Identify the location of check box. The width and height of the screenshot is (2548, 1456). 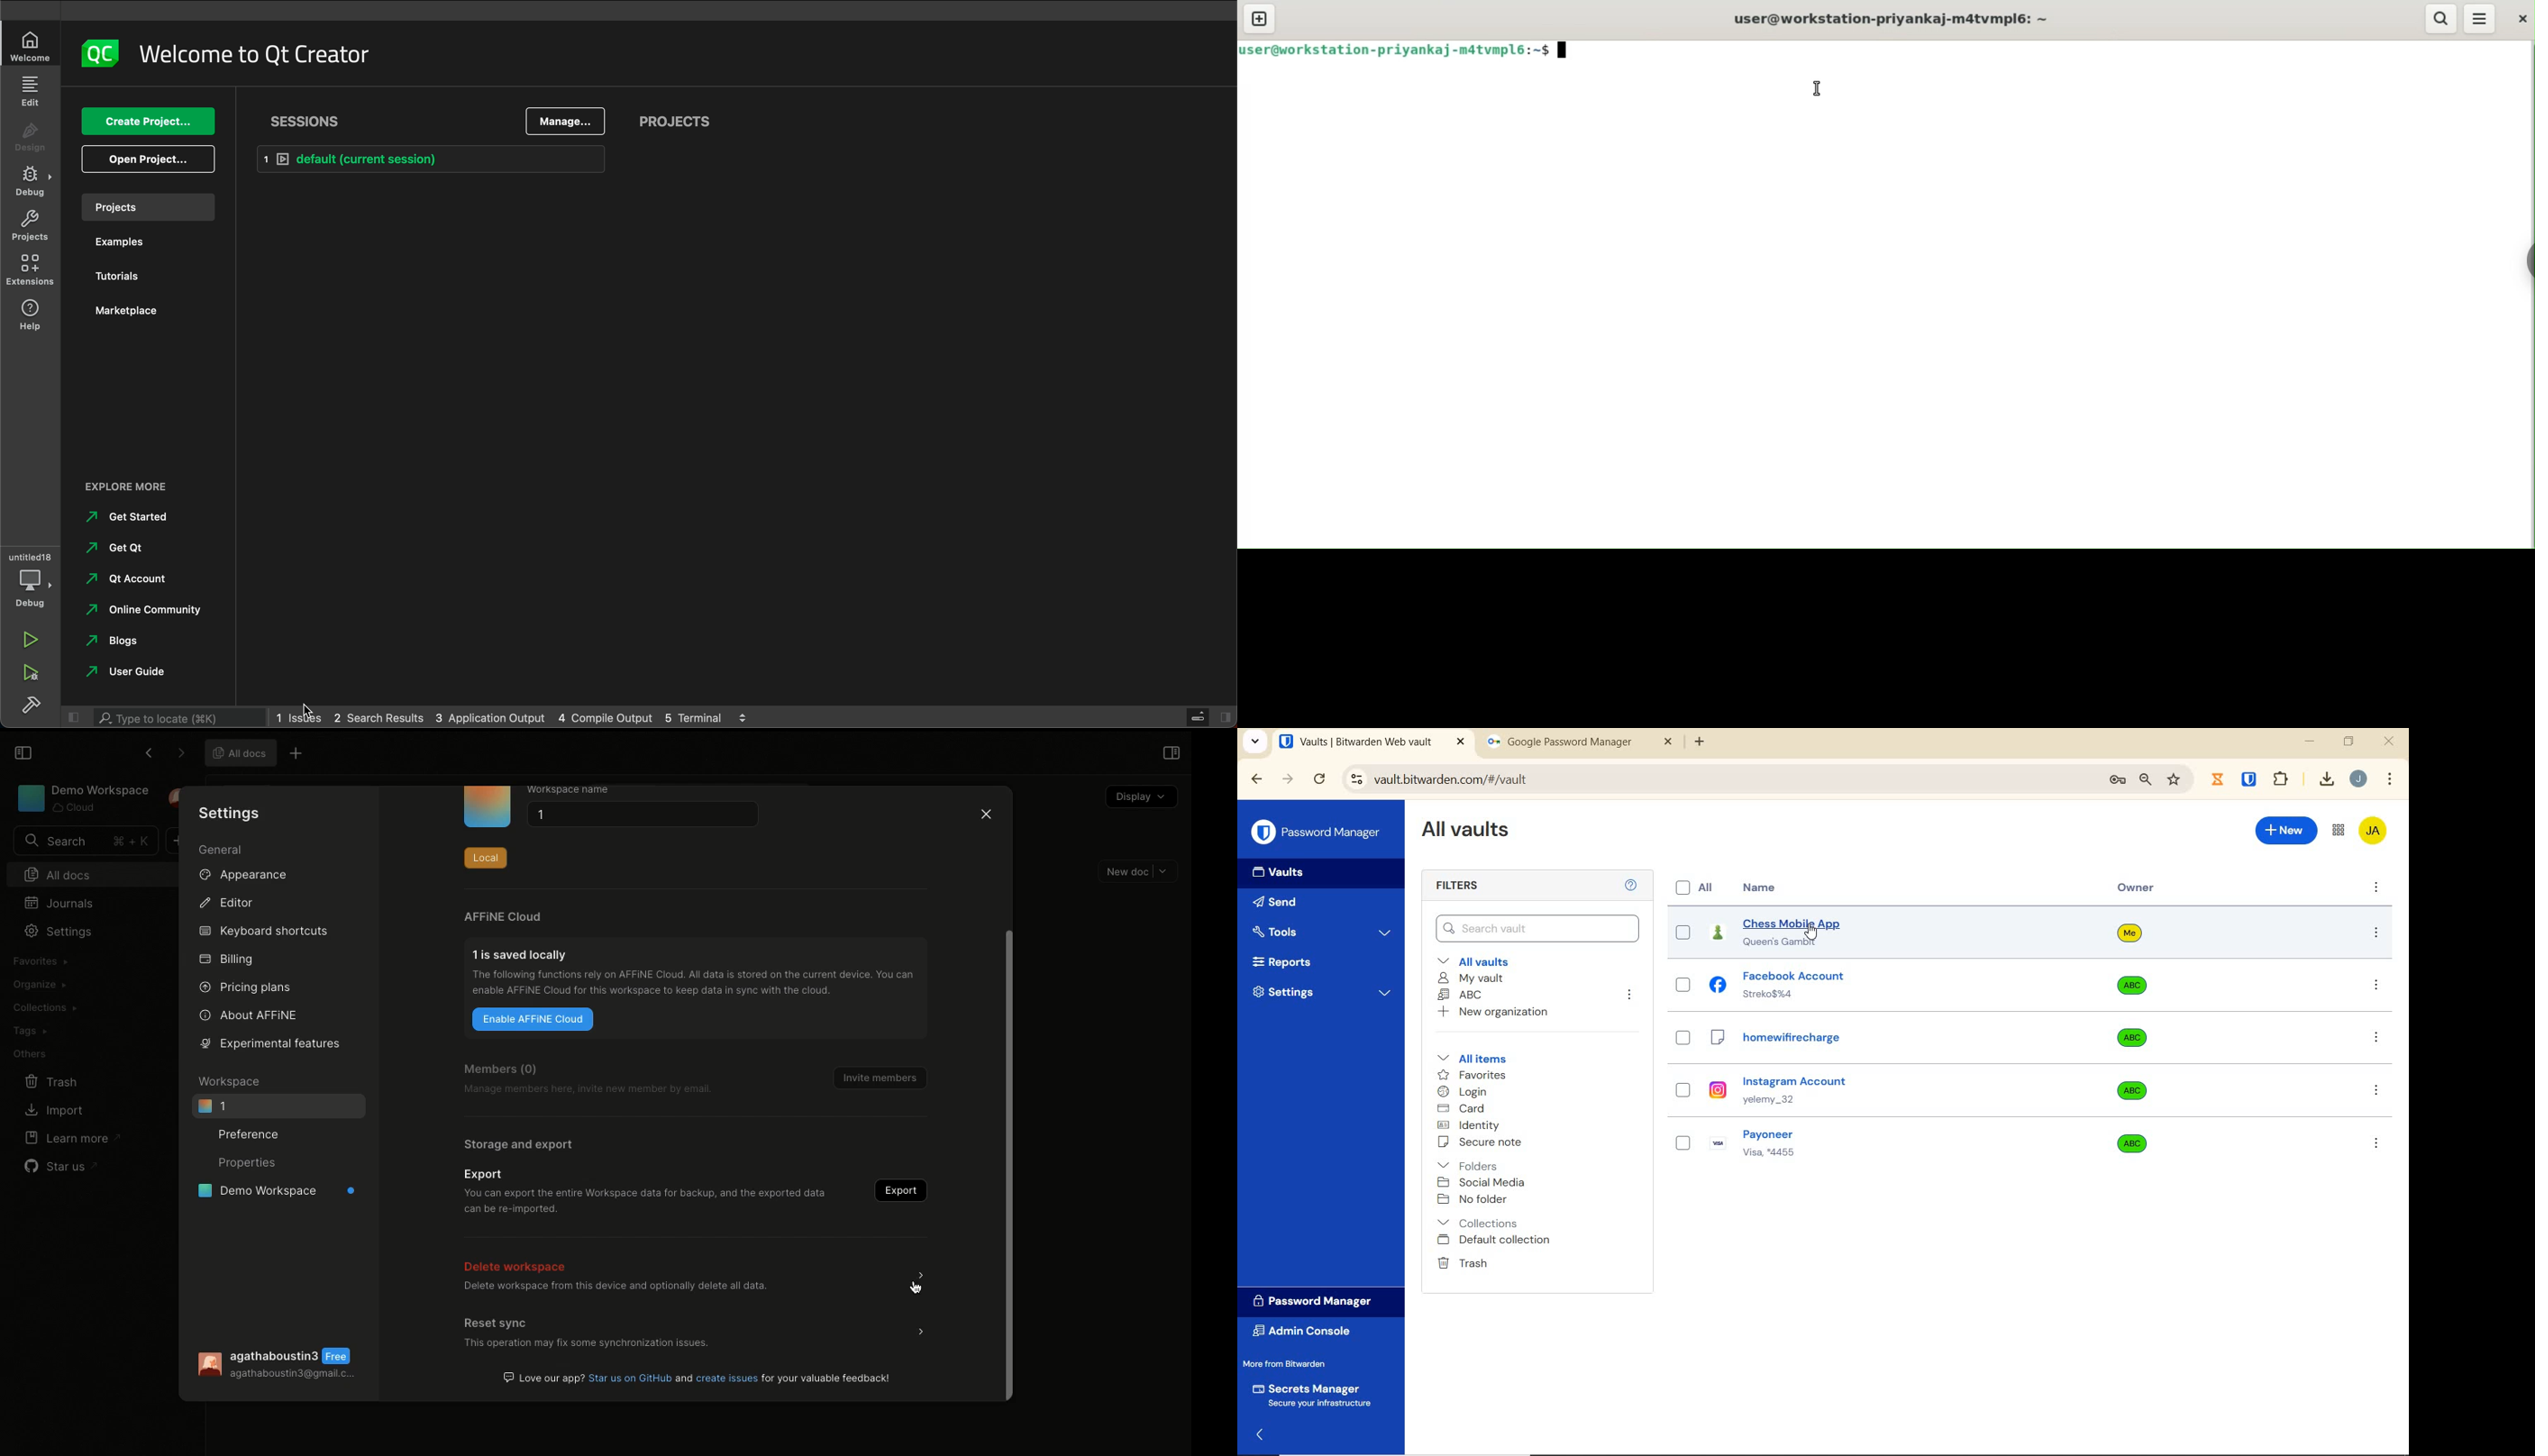
(1682, 1138).